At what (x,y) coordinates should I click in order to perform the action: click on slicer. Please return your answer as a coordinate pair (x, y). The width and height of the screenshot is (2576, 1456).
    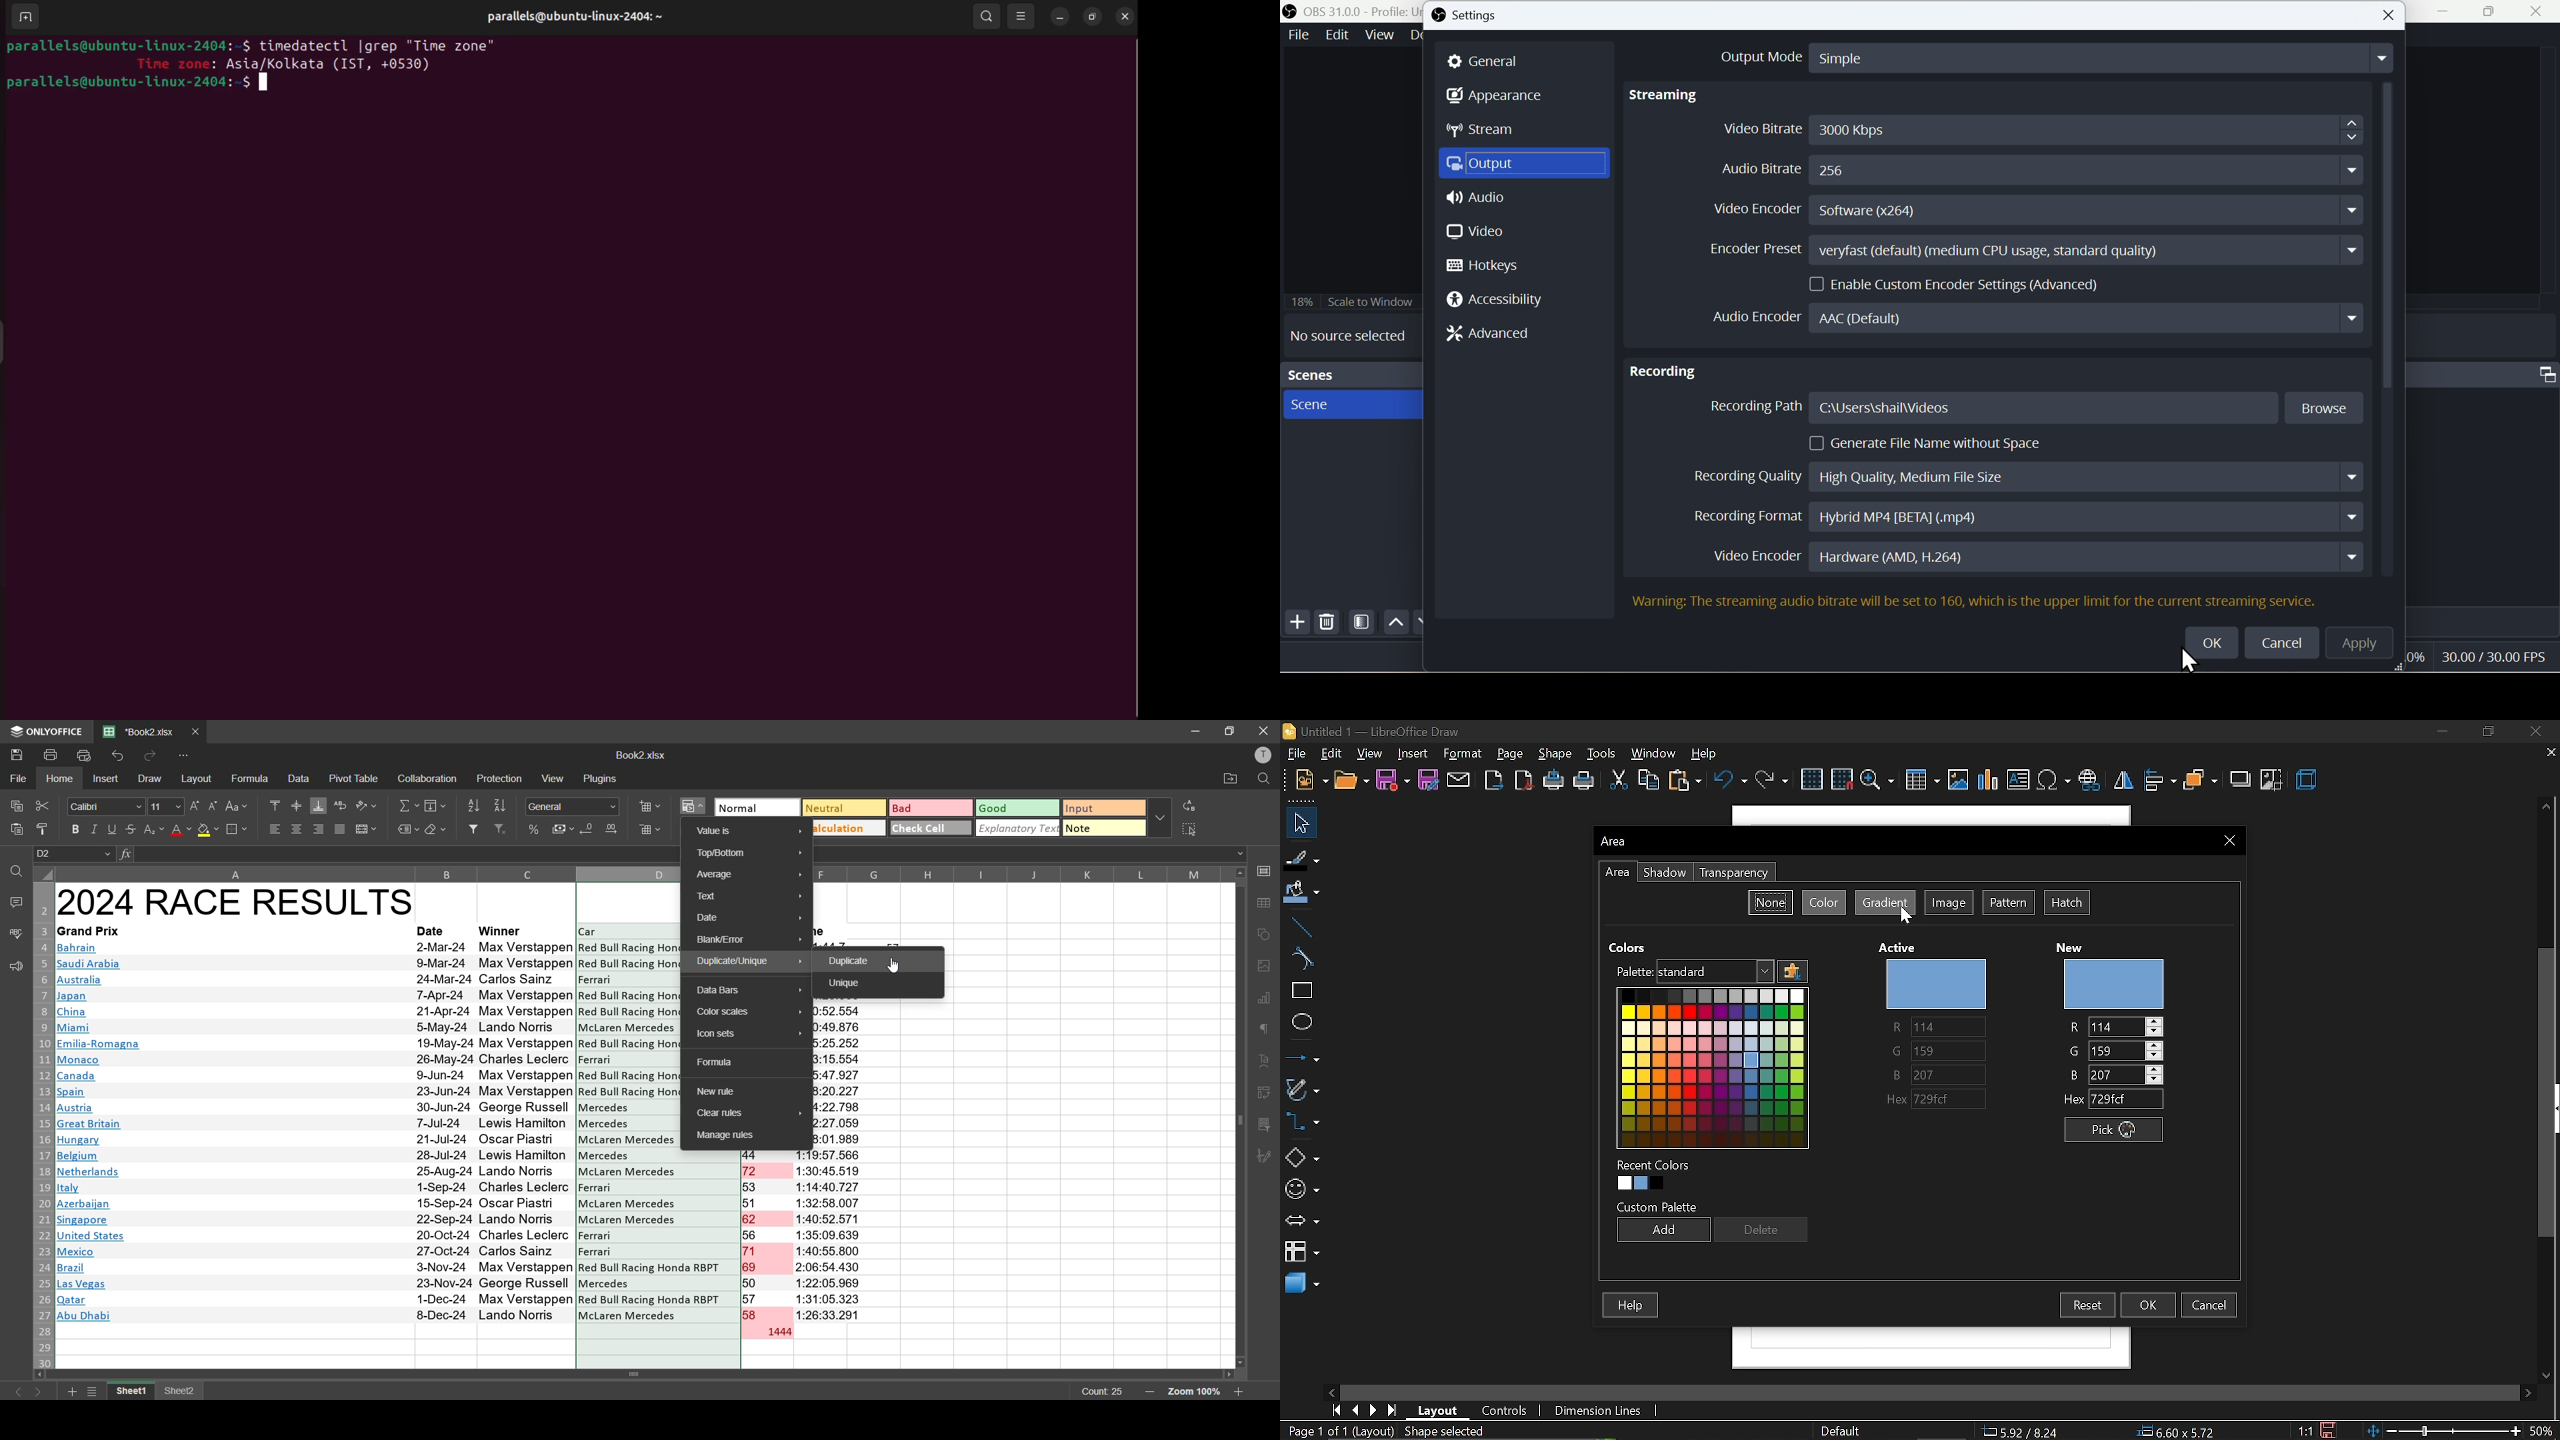
    Looking at the image, I should click on (1265, 1125).